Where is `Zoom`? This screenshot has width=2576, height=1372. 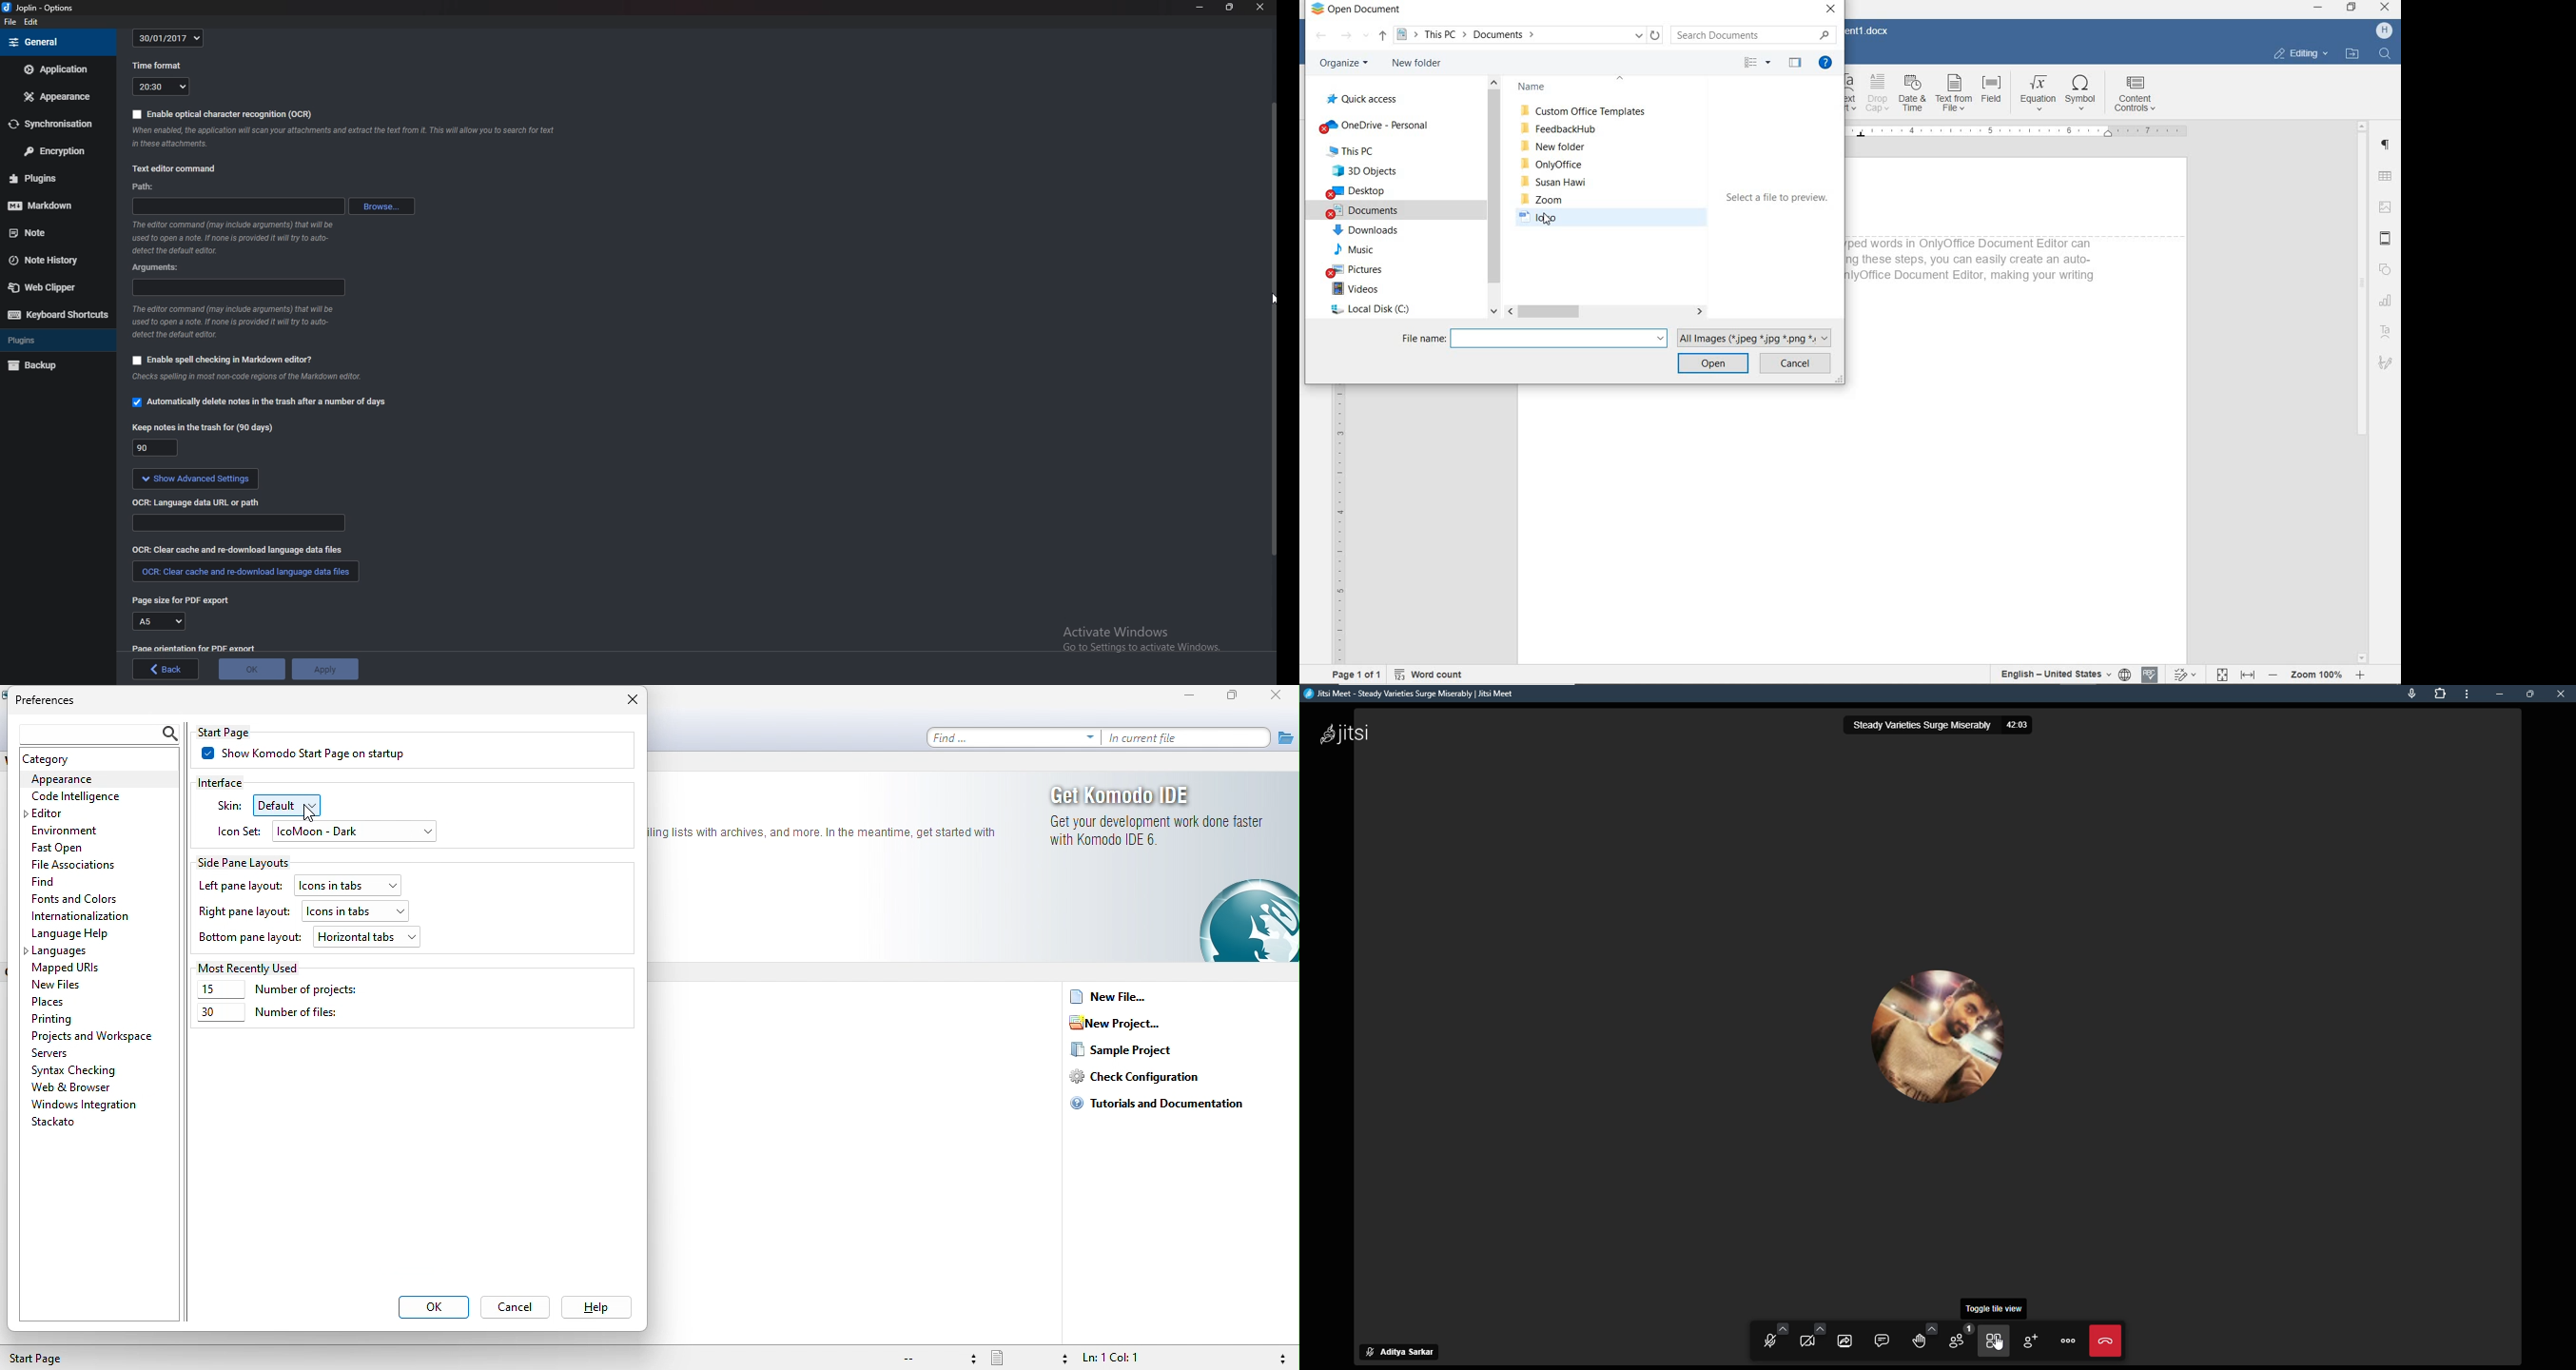
Zoom is located at coordinates (2315, 675).